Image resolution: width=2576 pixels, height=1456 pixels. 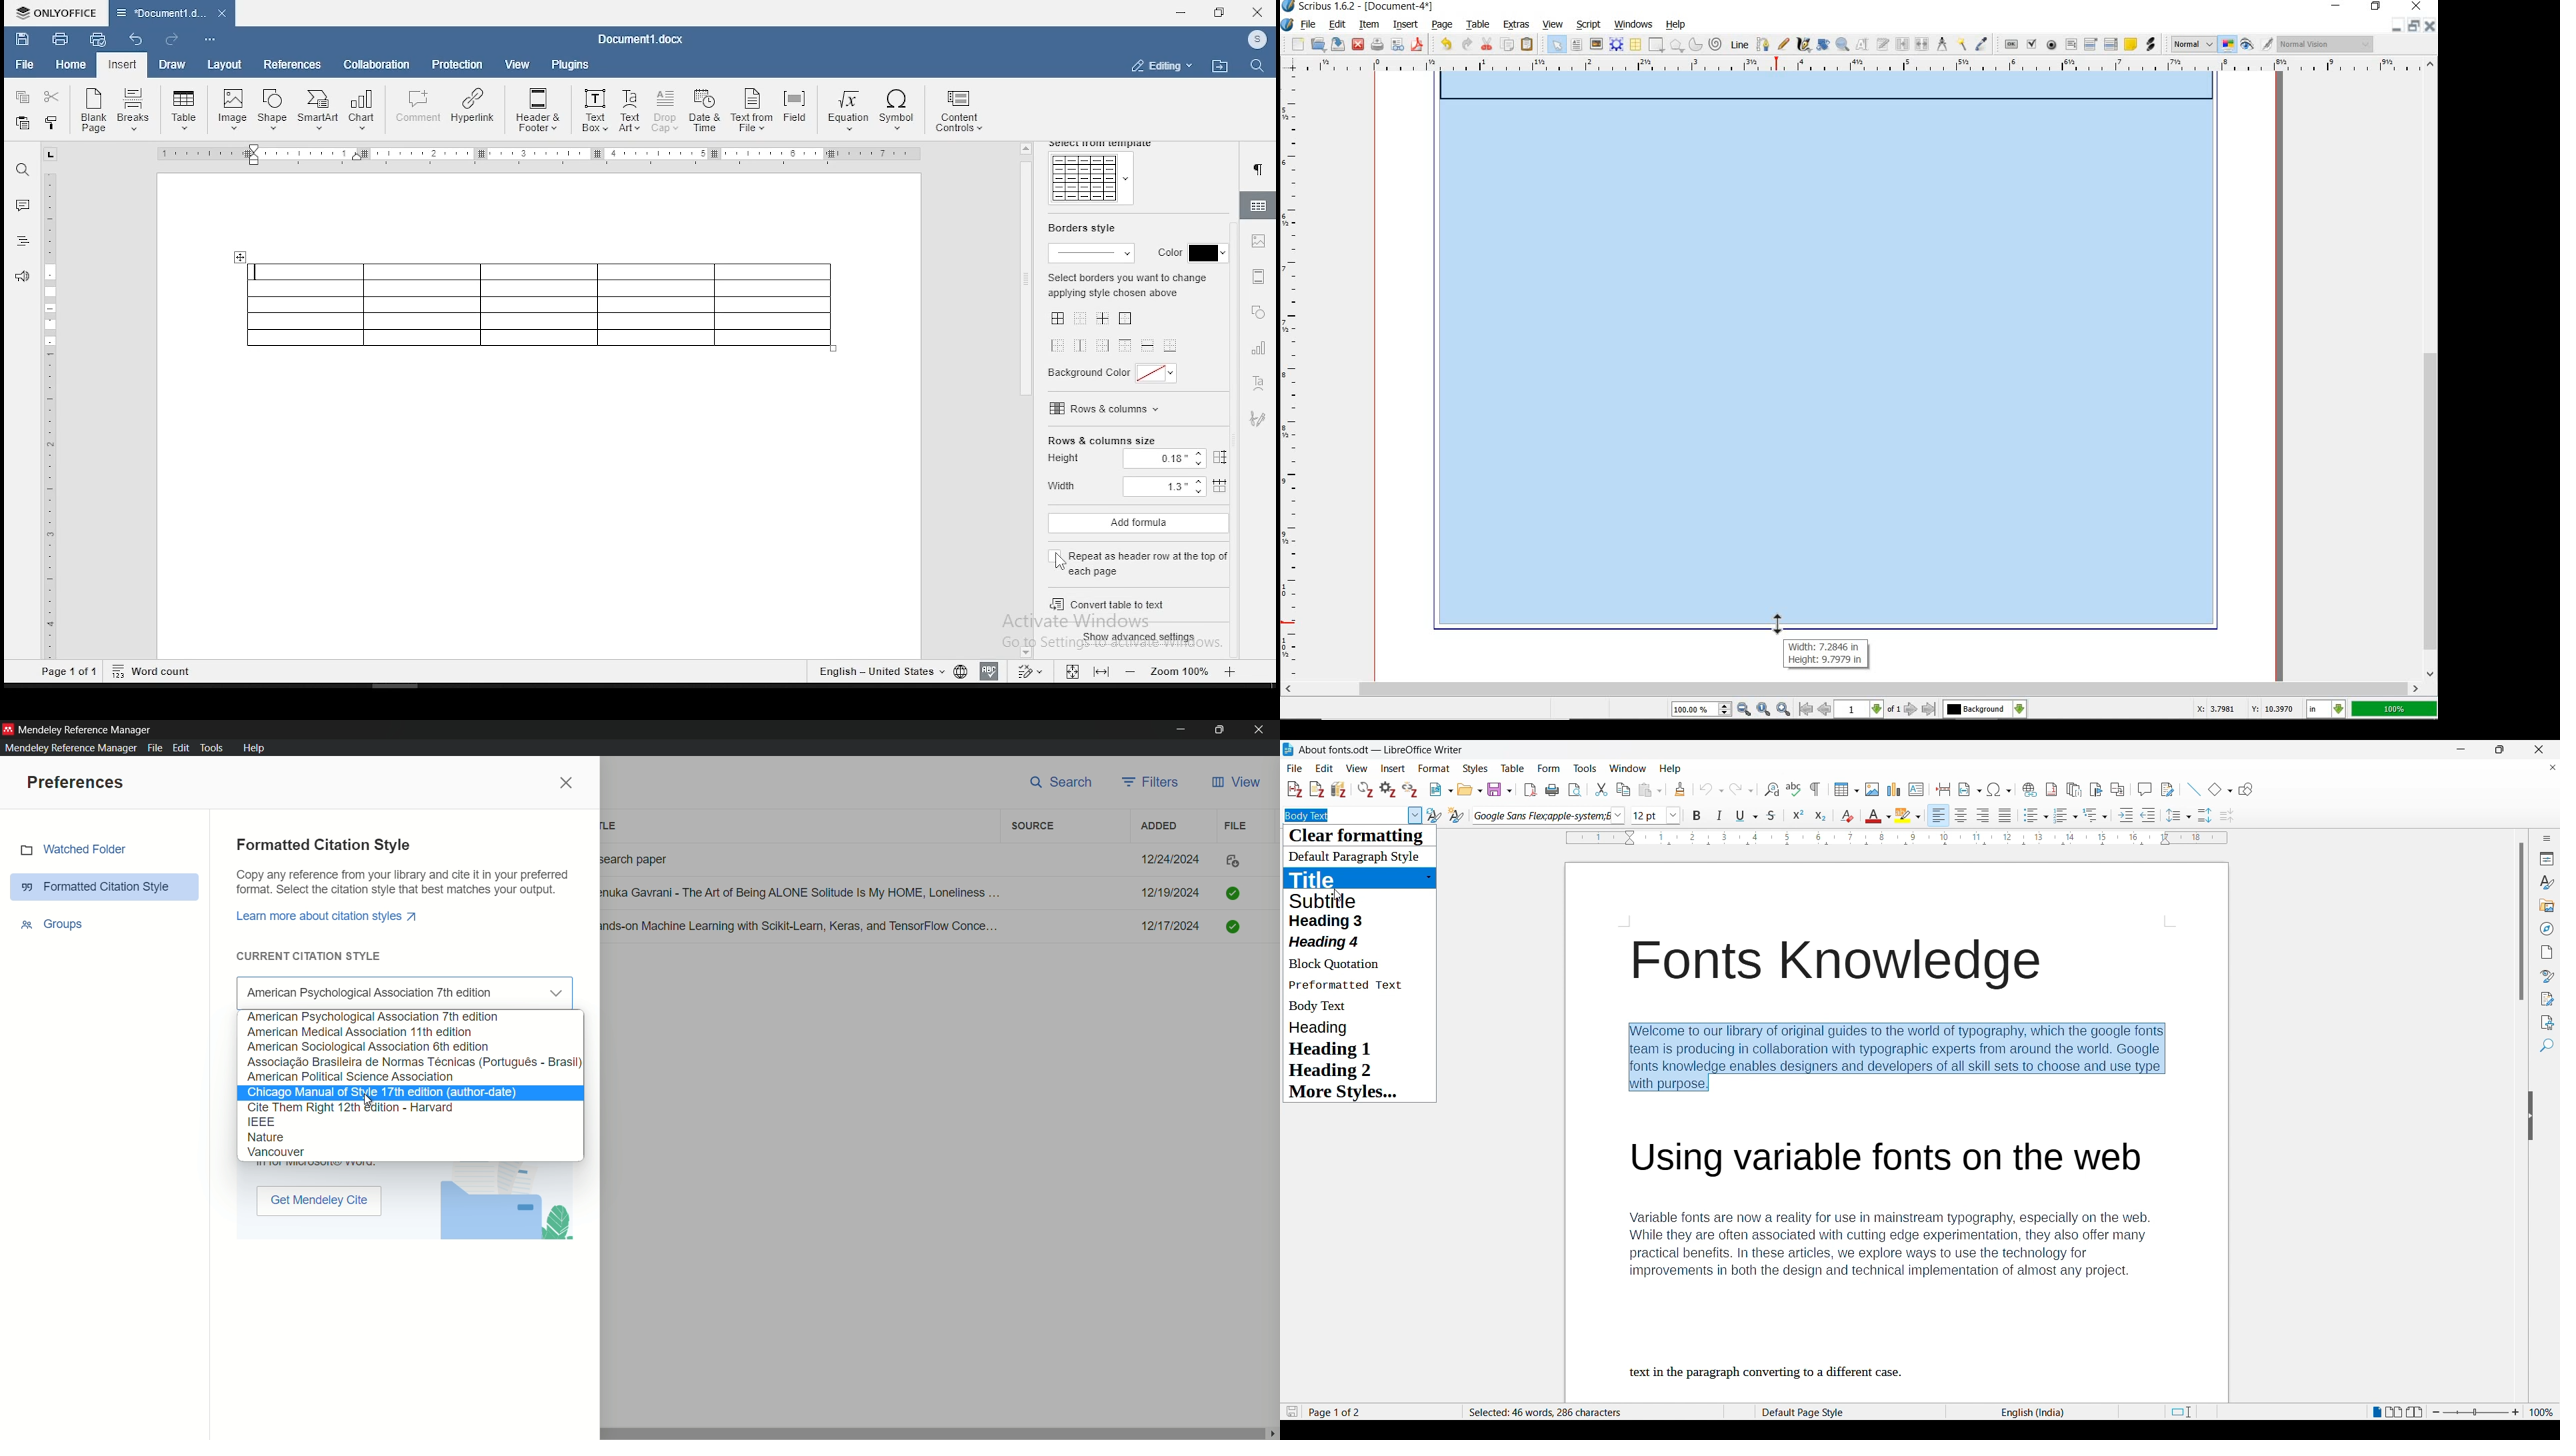 I want to click on Date & Time, so click(x=706, y=111).